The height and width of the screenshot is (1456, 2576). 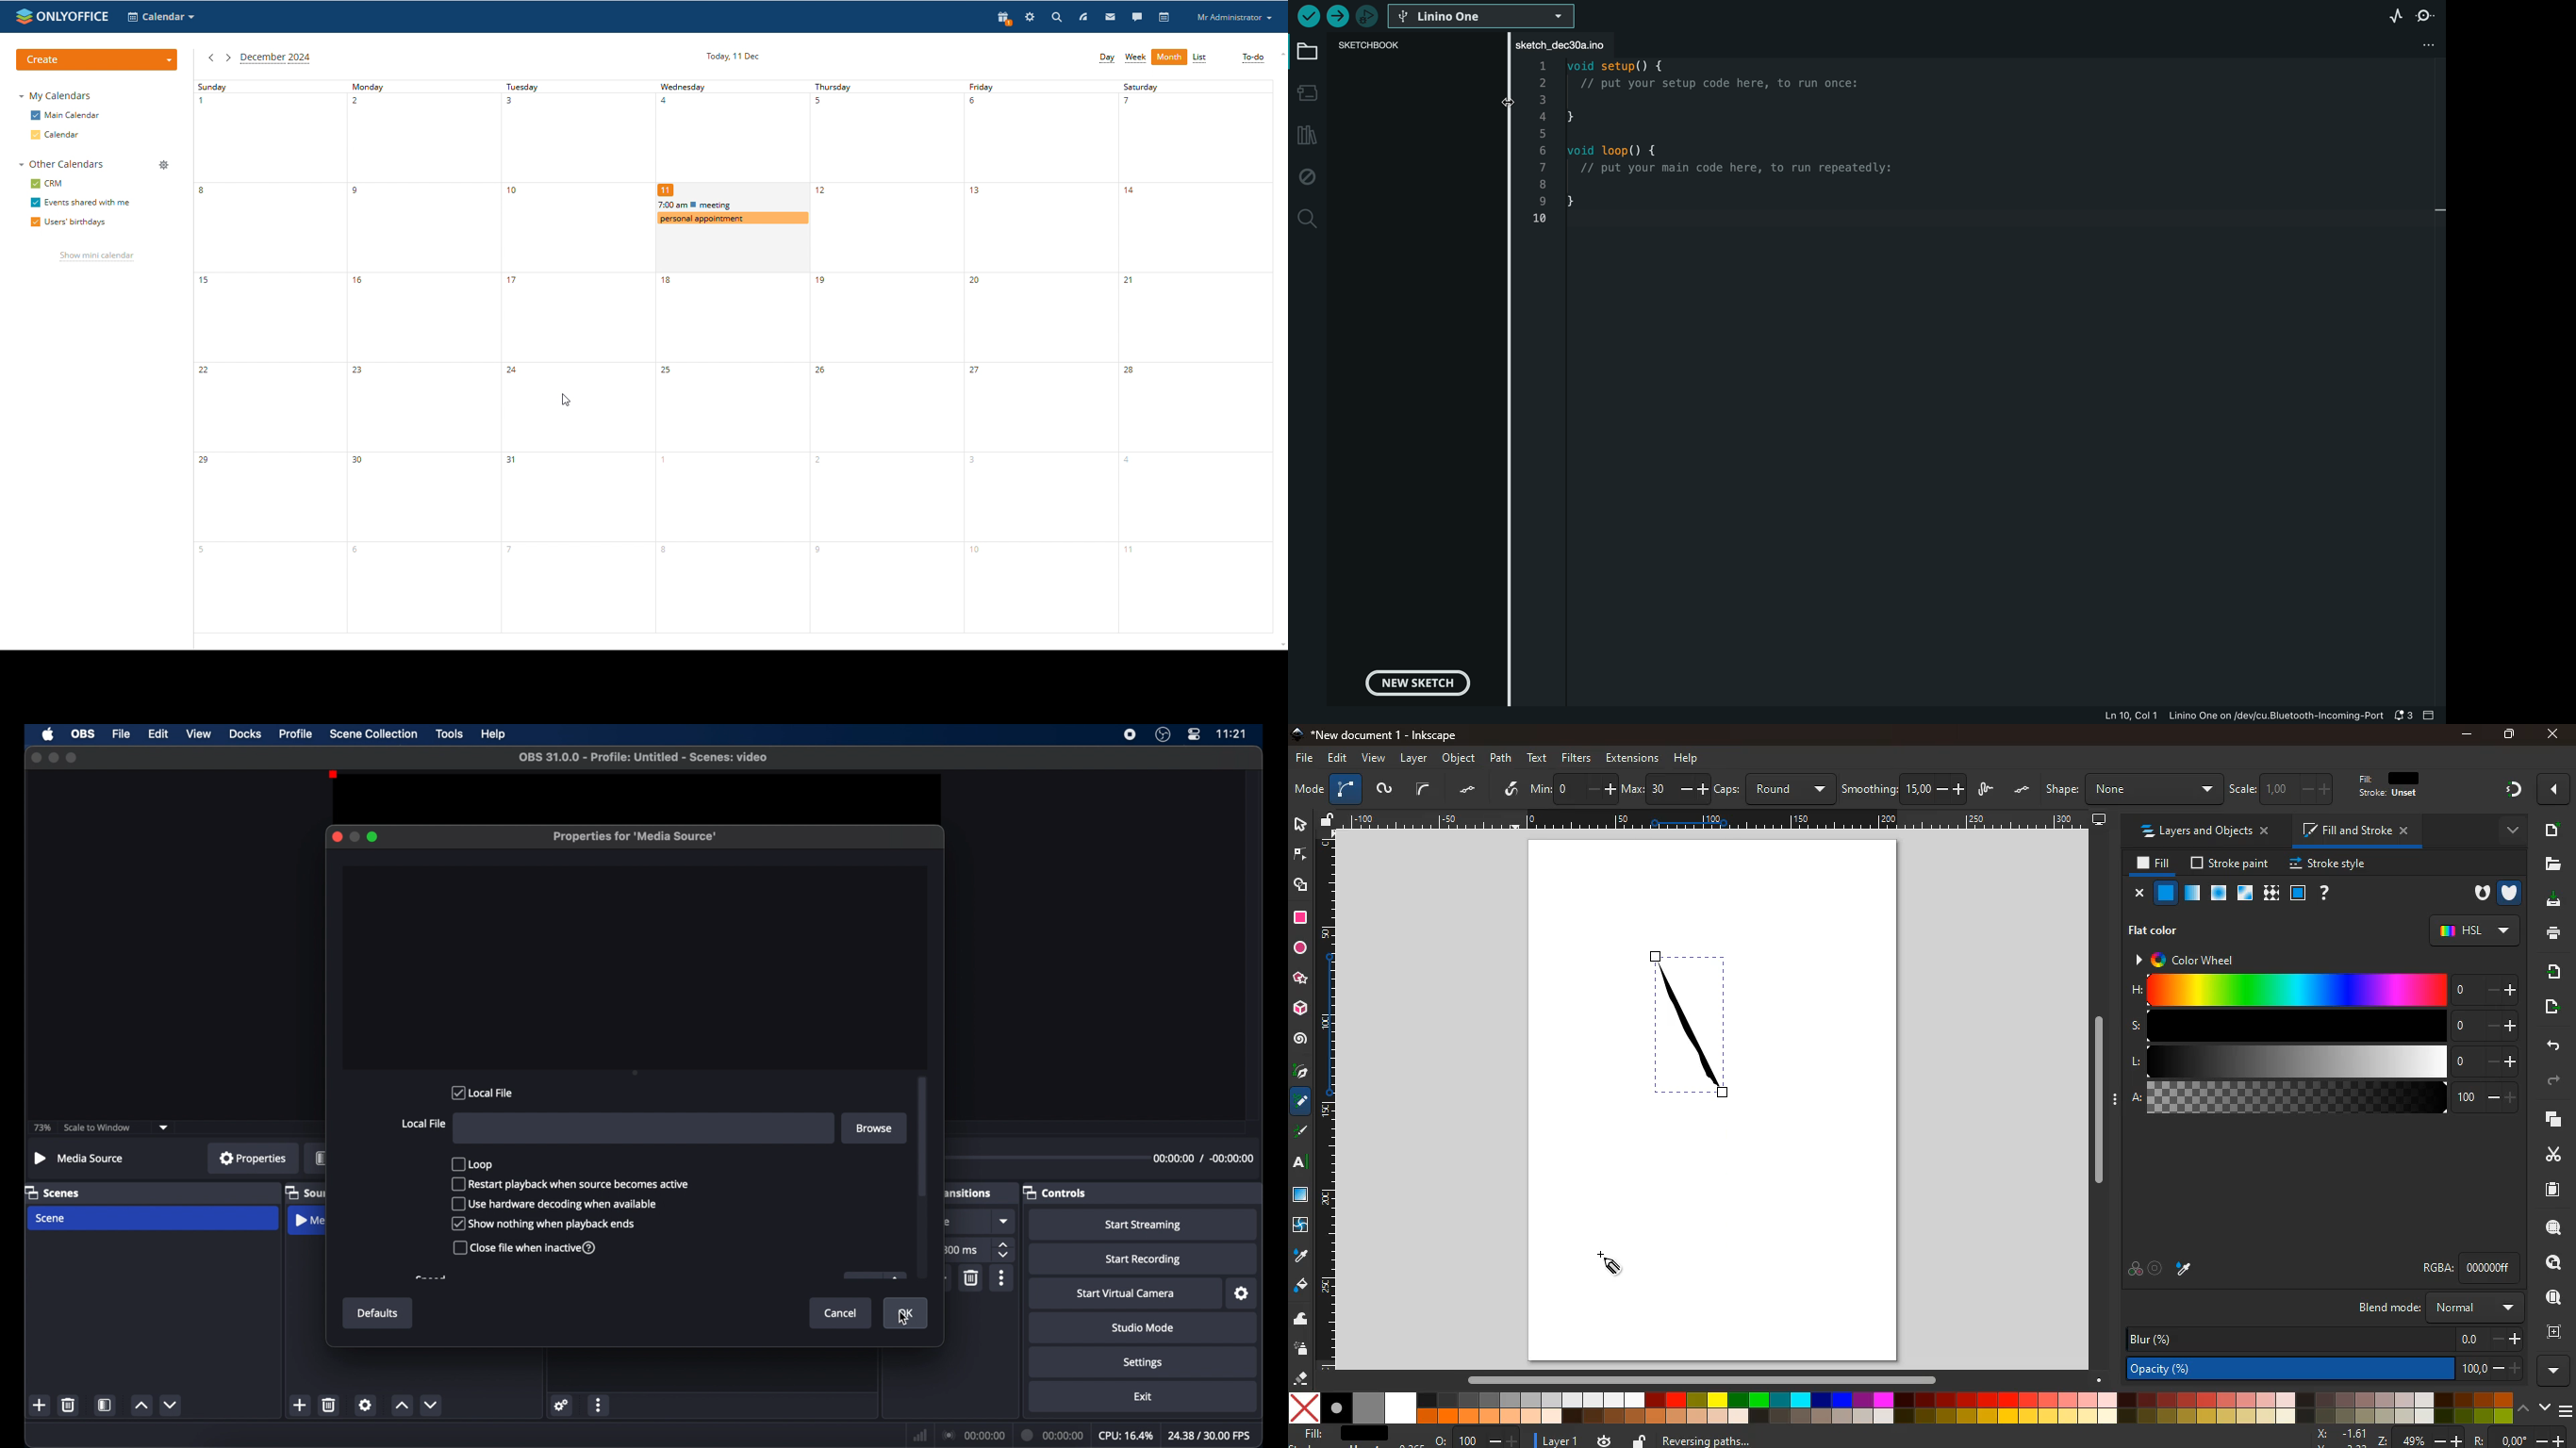 What do you see at coordinates (2140, 895) in the screenshot?
I see `close` at bounding box center [2140, 895].